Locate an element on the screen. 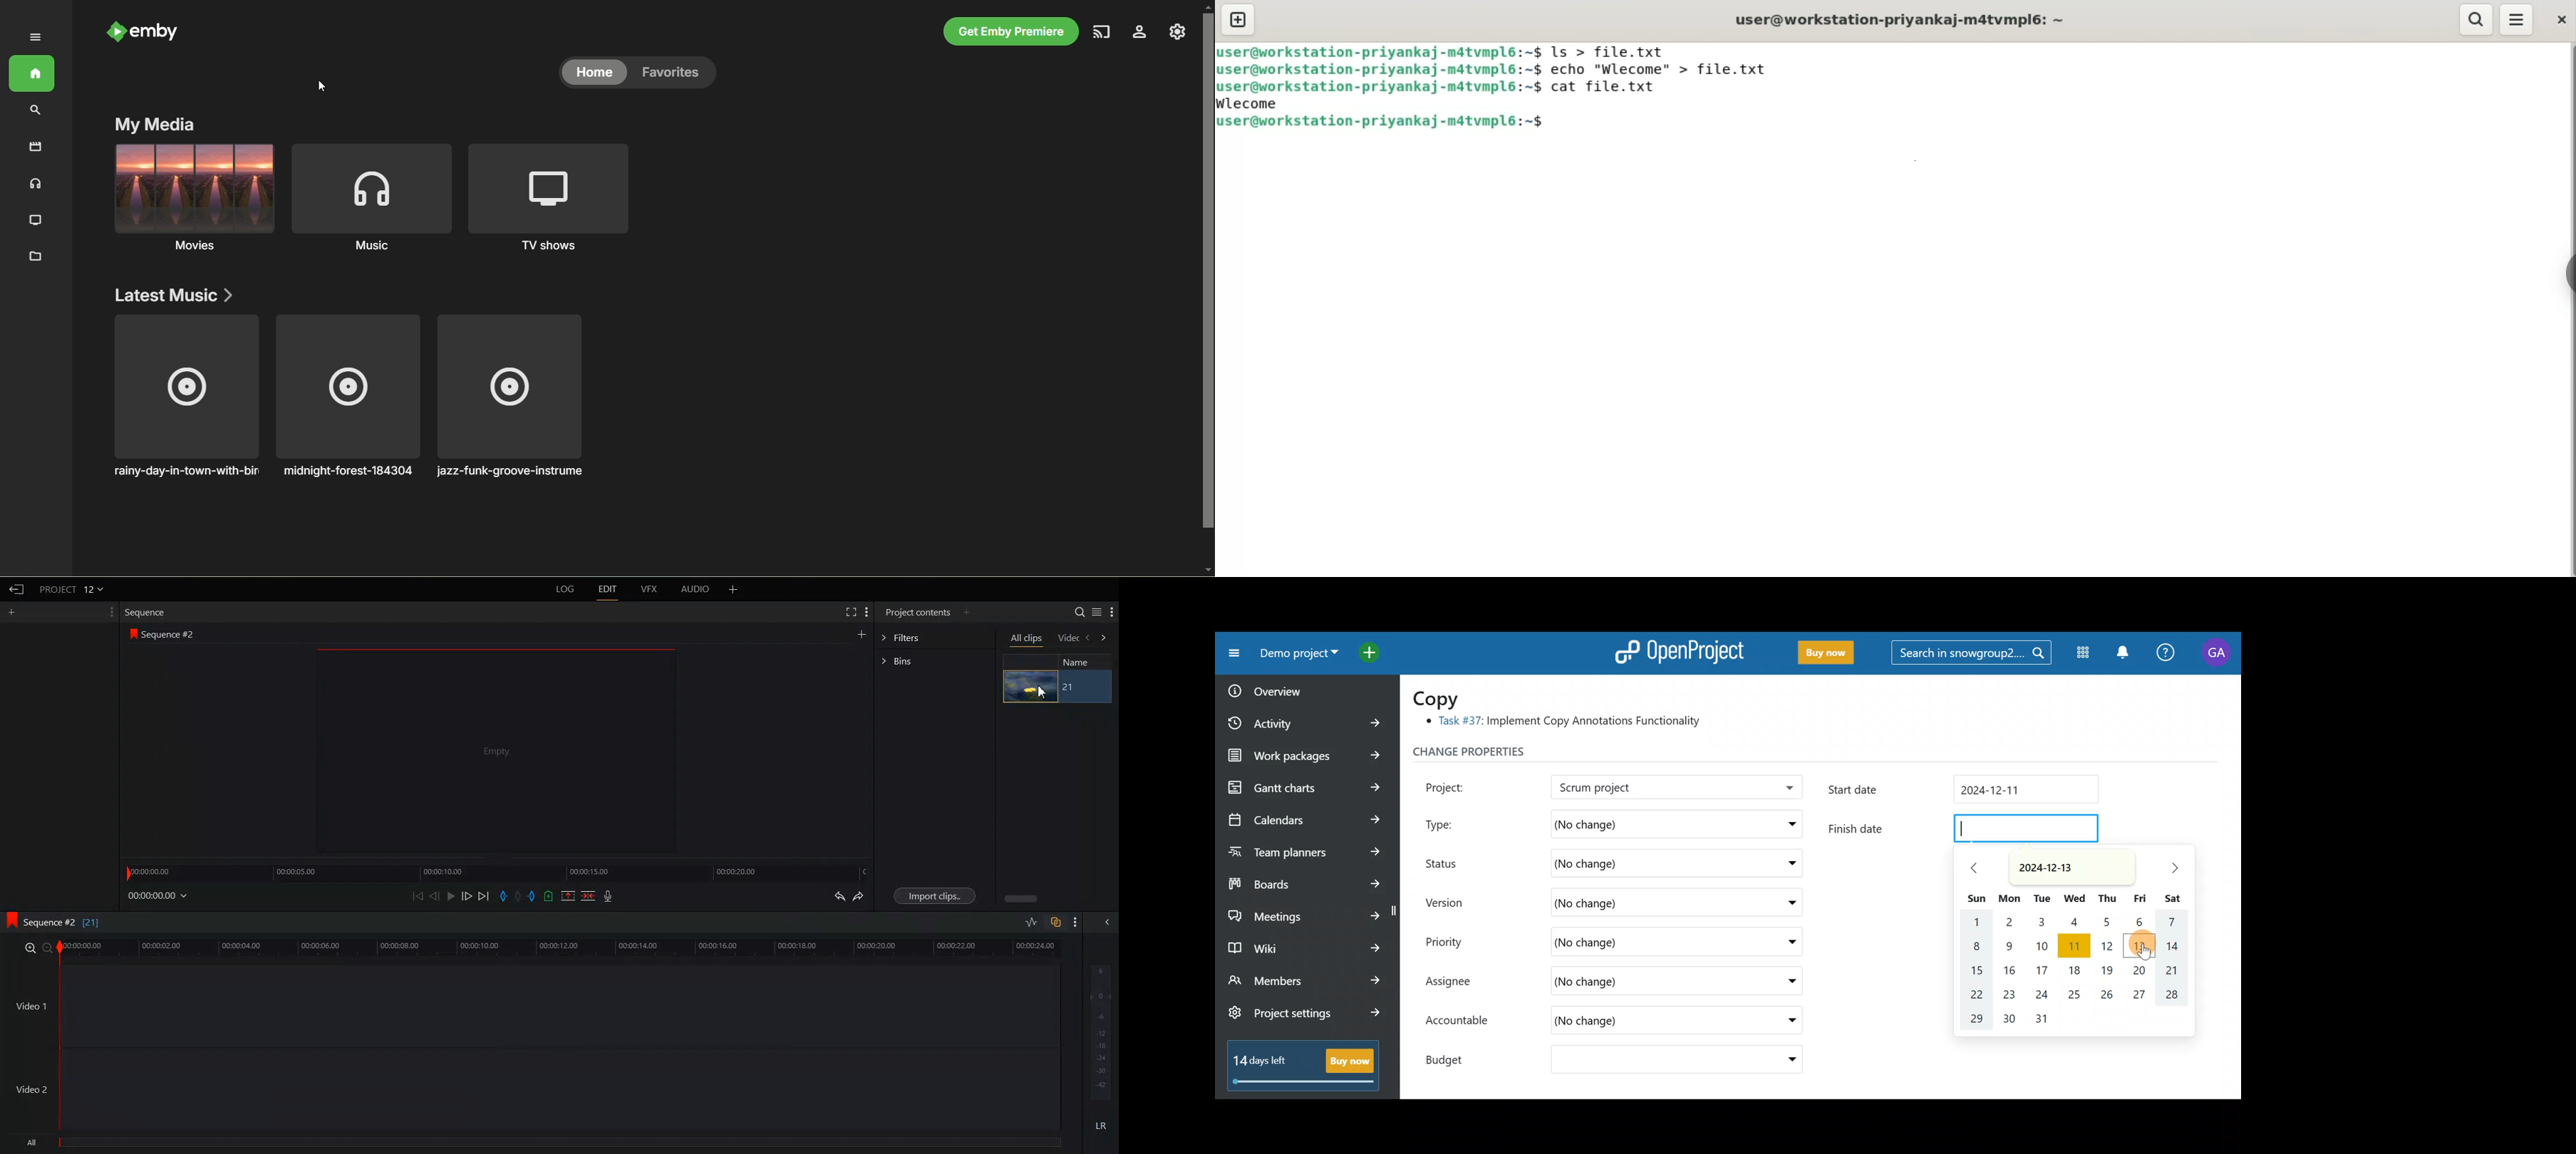 This screenshot has width=2576, height=1176. (No change) is located at coordinates (1619, 942).